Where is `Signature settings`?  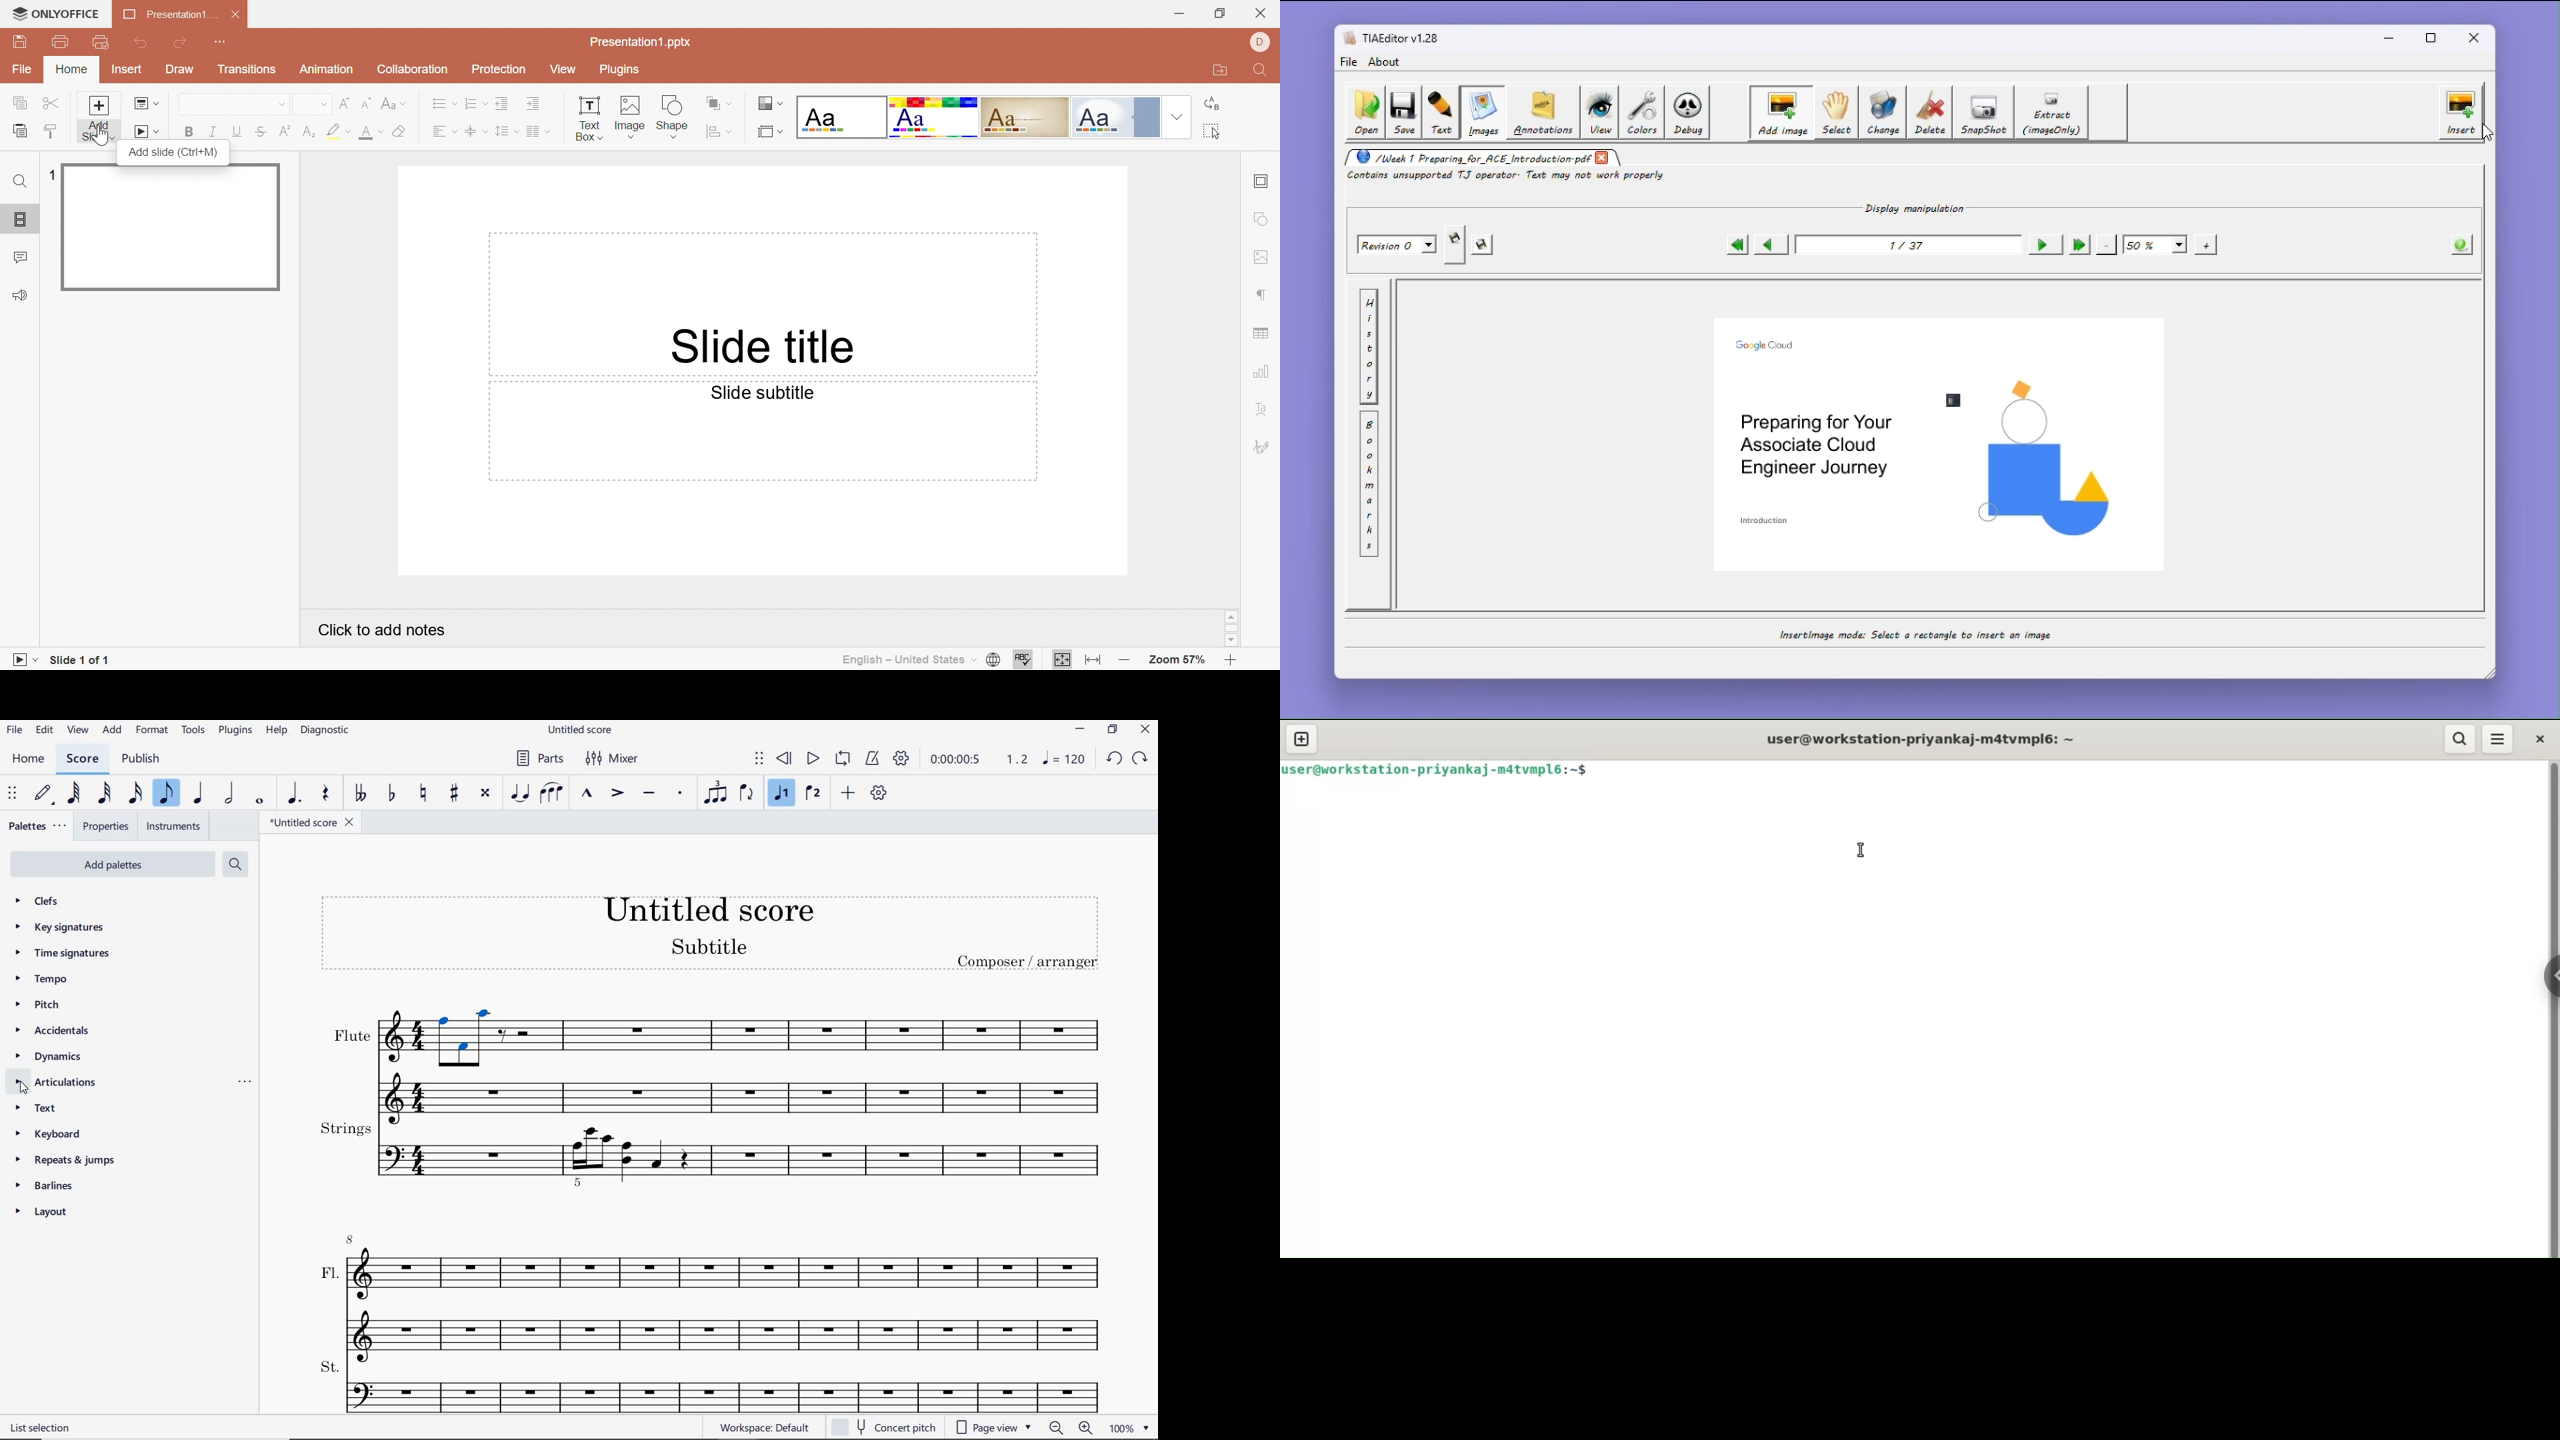 Signature settings is located at coordinates (1264, 447).